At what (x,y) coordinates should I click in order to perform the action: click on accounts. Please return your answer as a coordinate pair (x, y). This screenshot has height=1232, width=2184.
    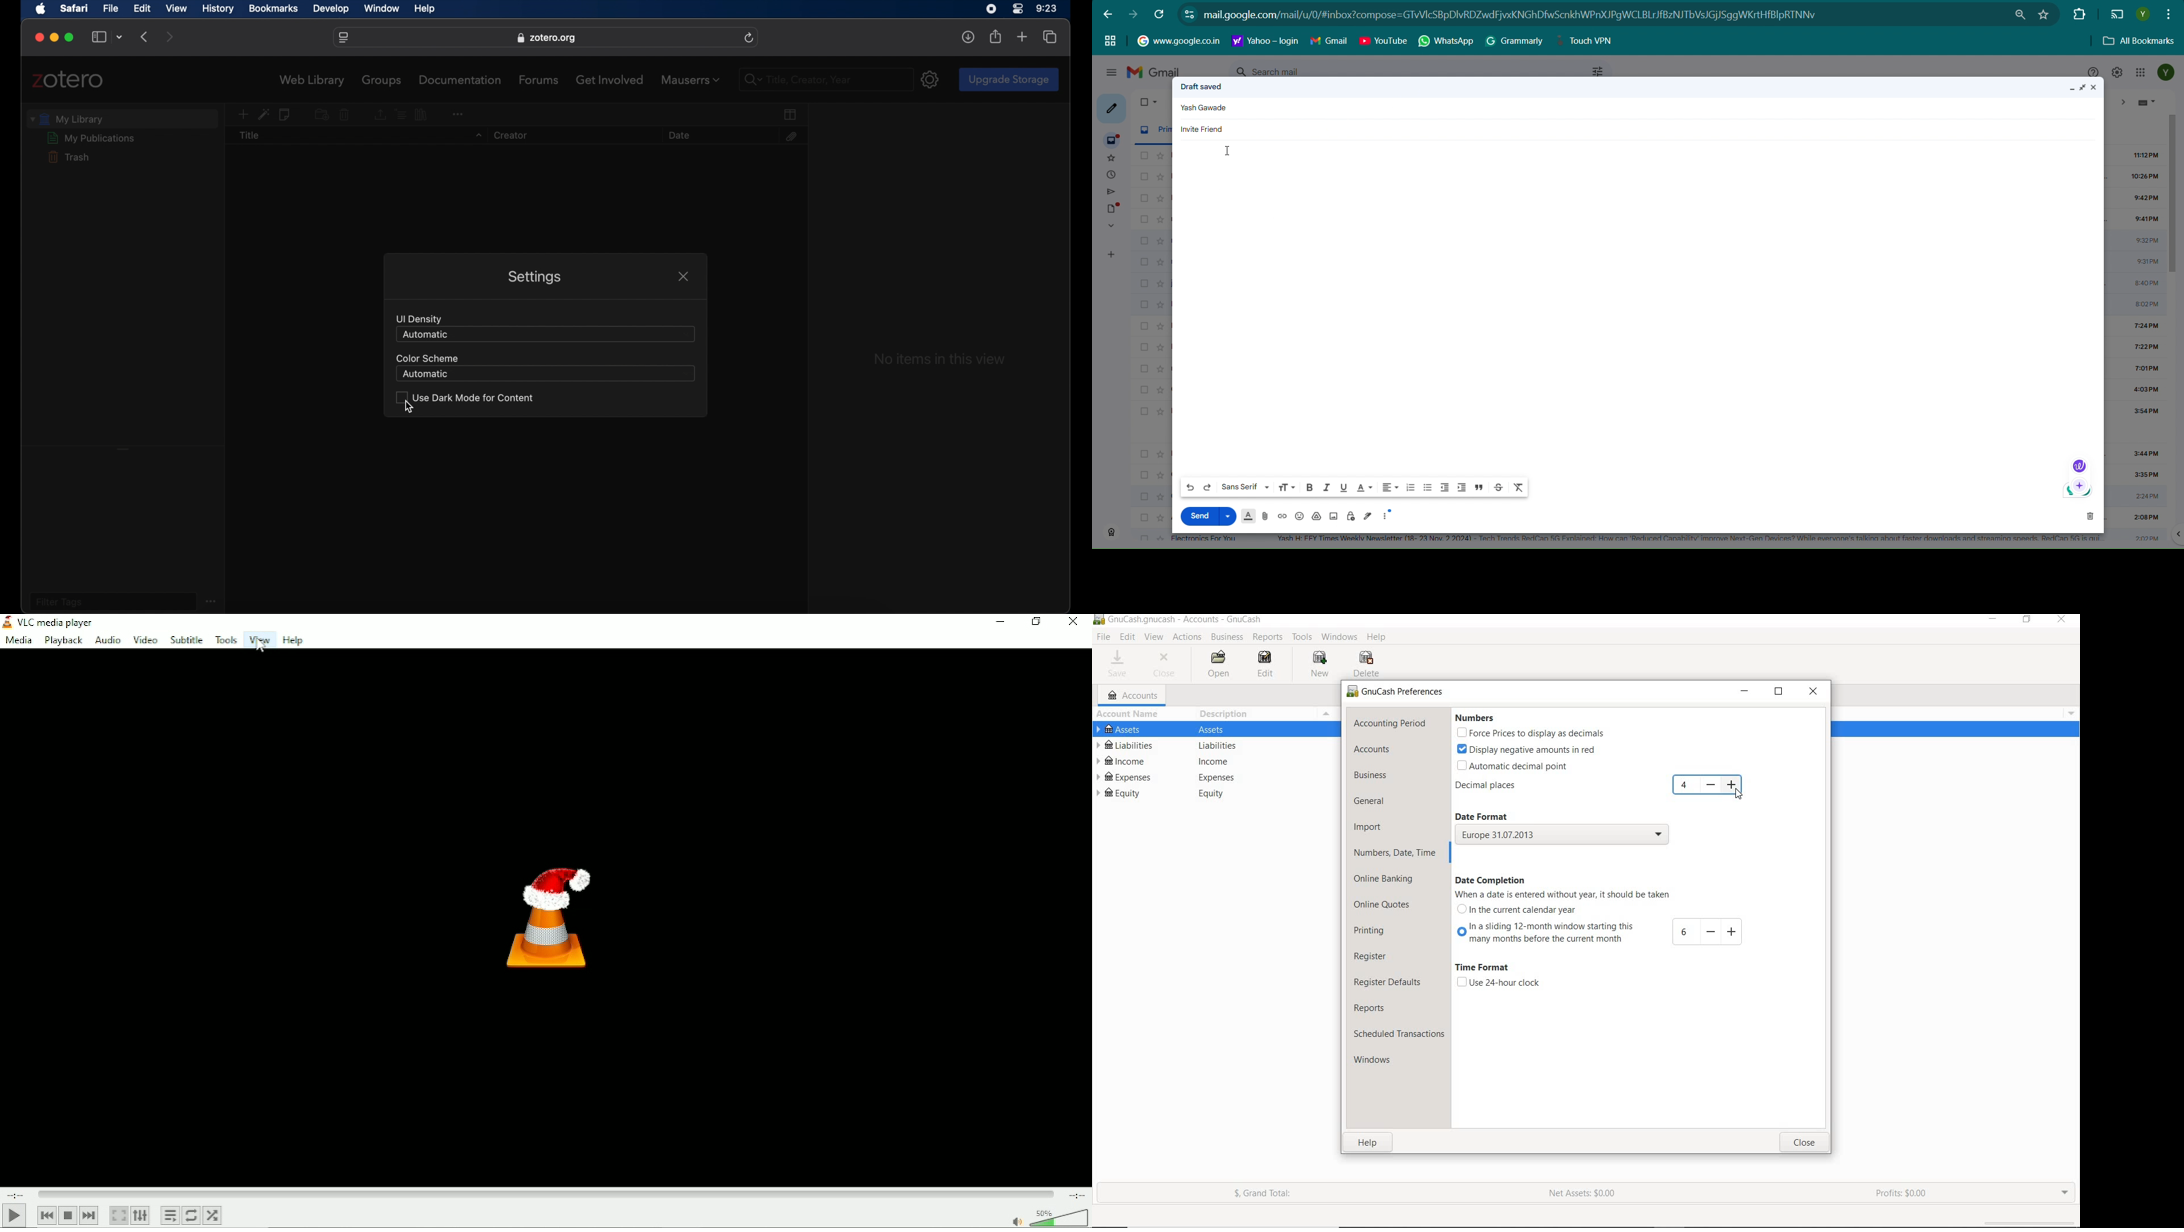
    Looking at the image, I should click on (1371, 749).